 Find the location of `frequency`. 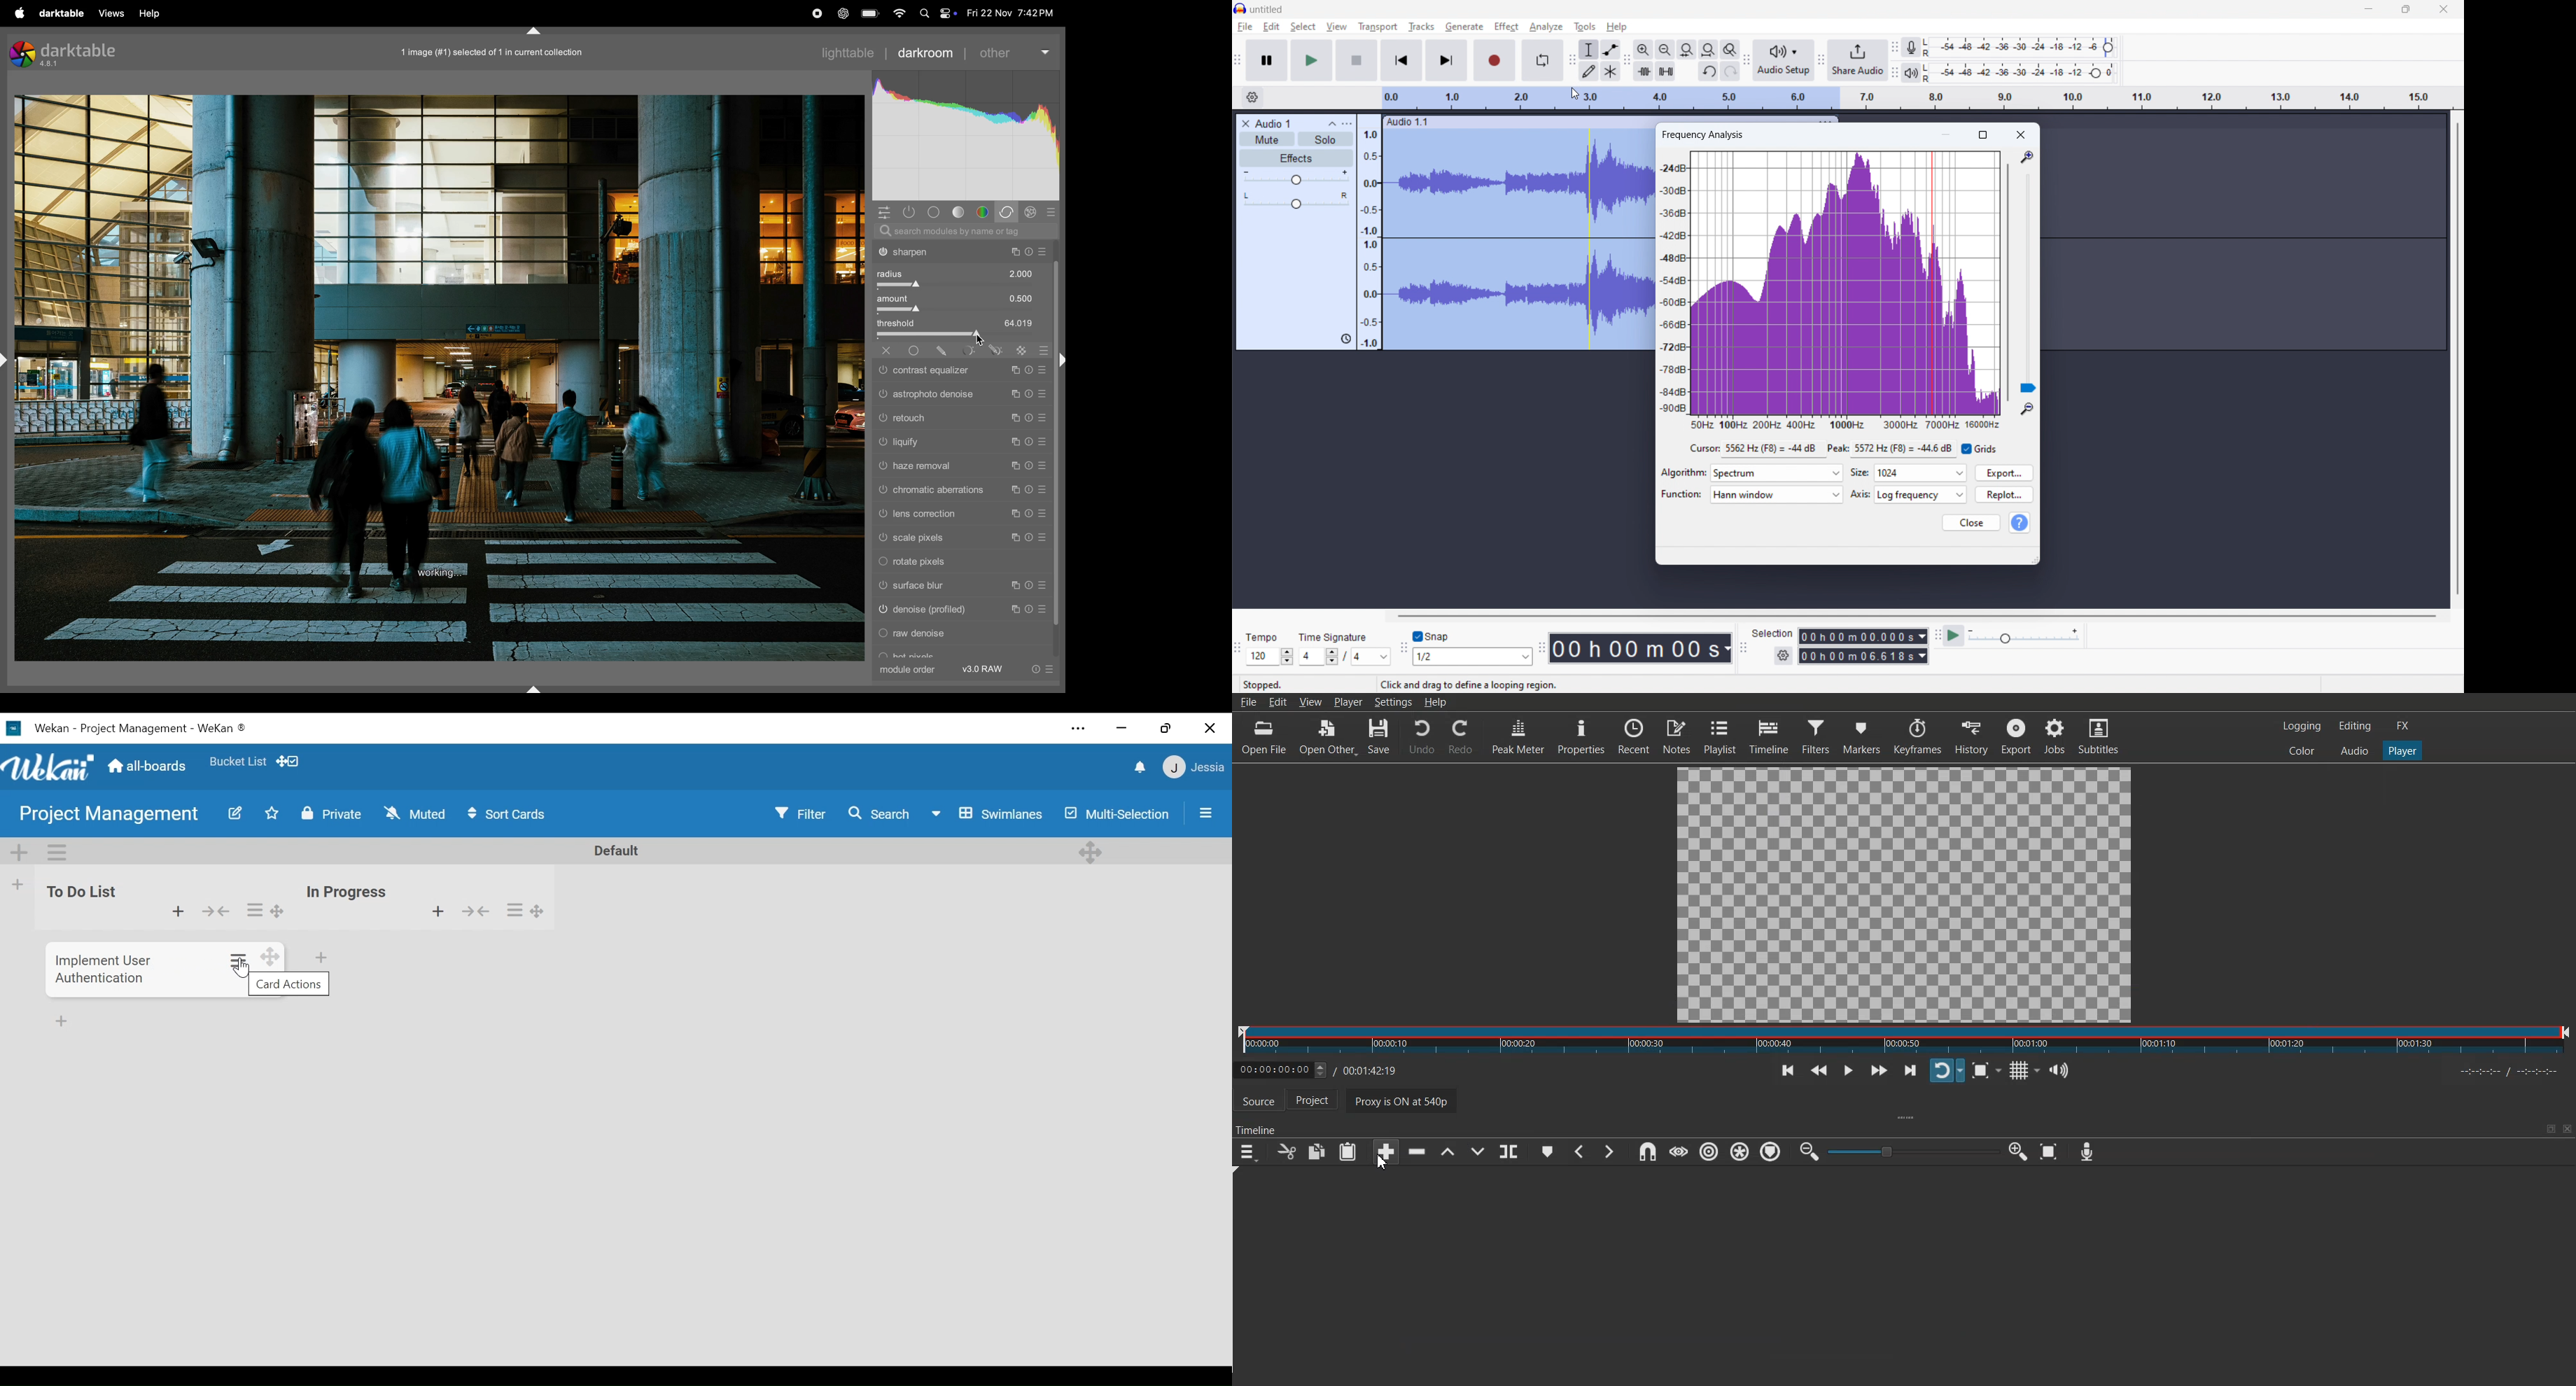

frequency is located at coordinates (1844, 423).